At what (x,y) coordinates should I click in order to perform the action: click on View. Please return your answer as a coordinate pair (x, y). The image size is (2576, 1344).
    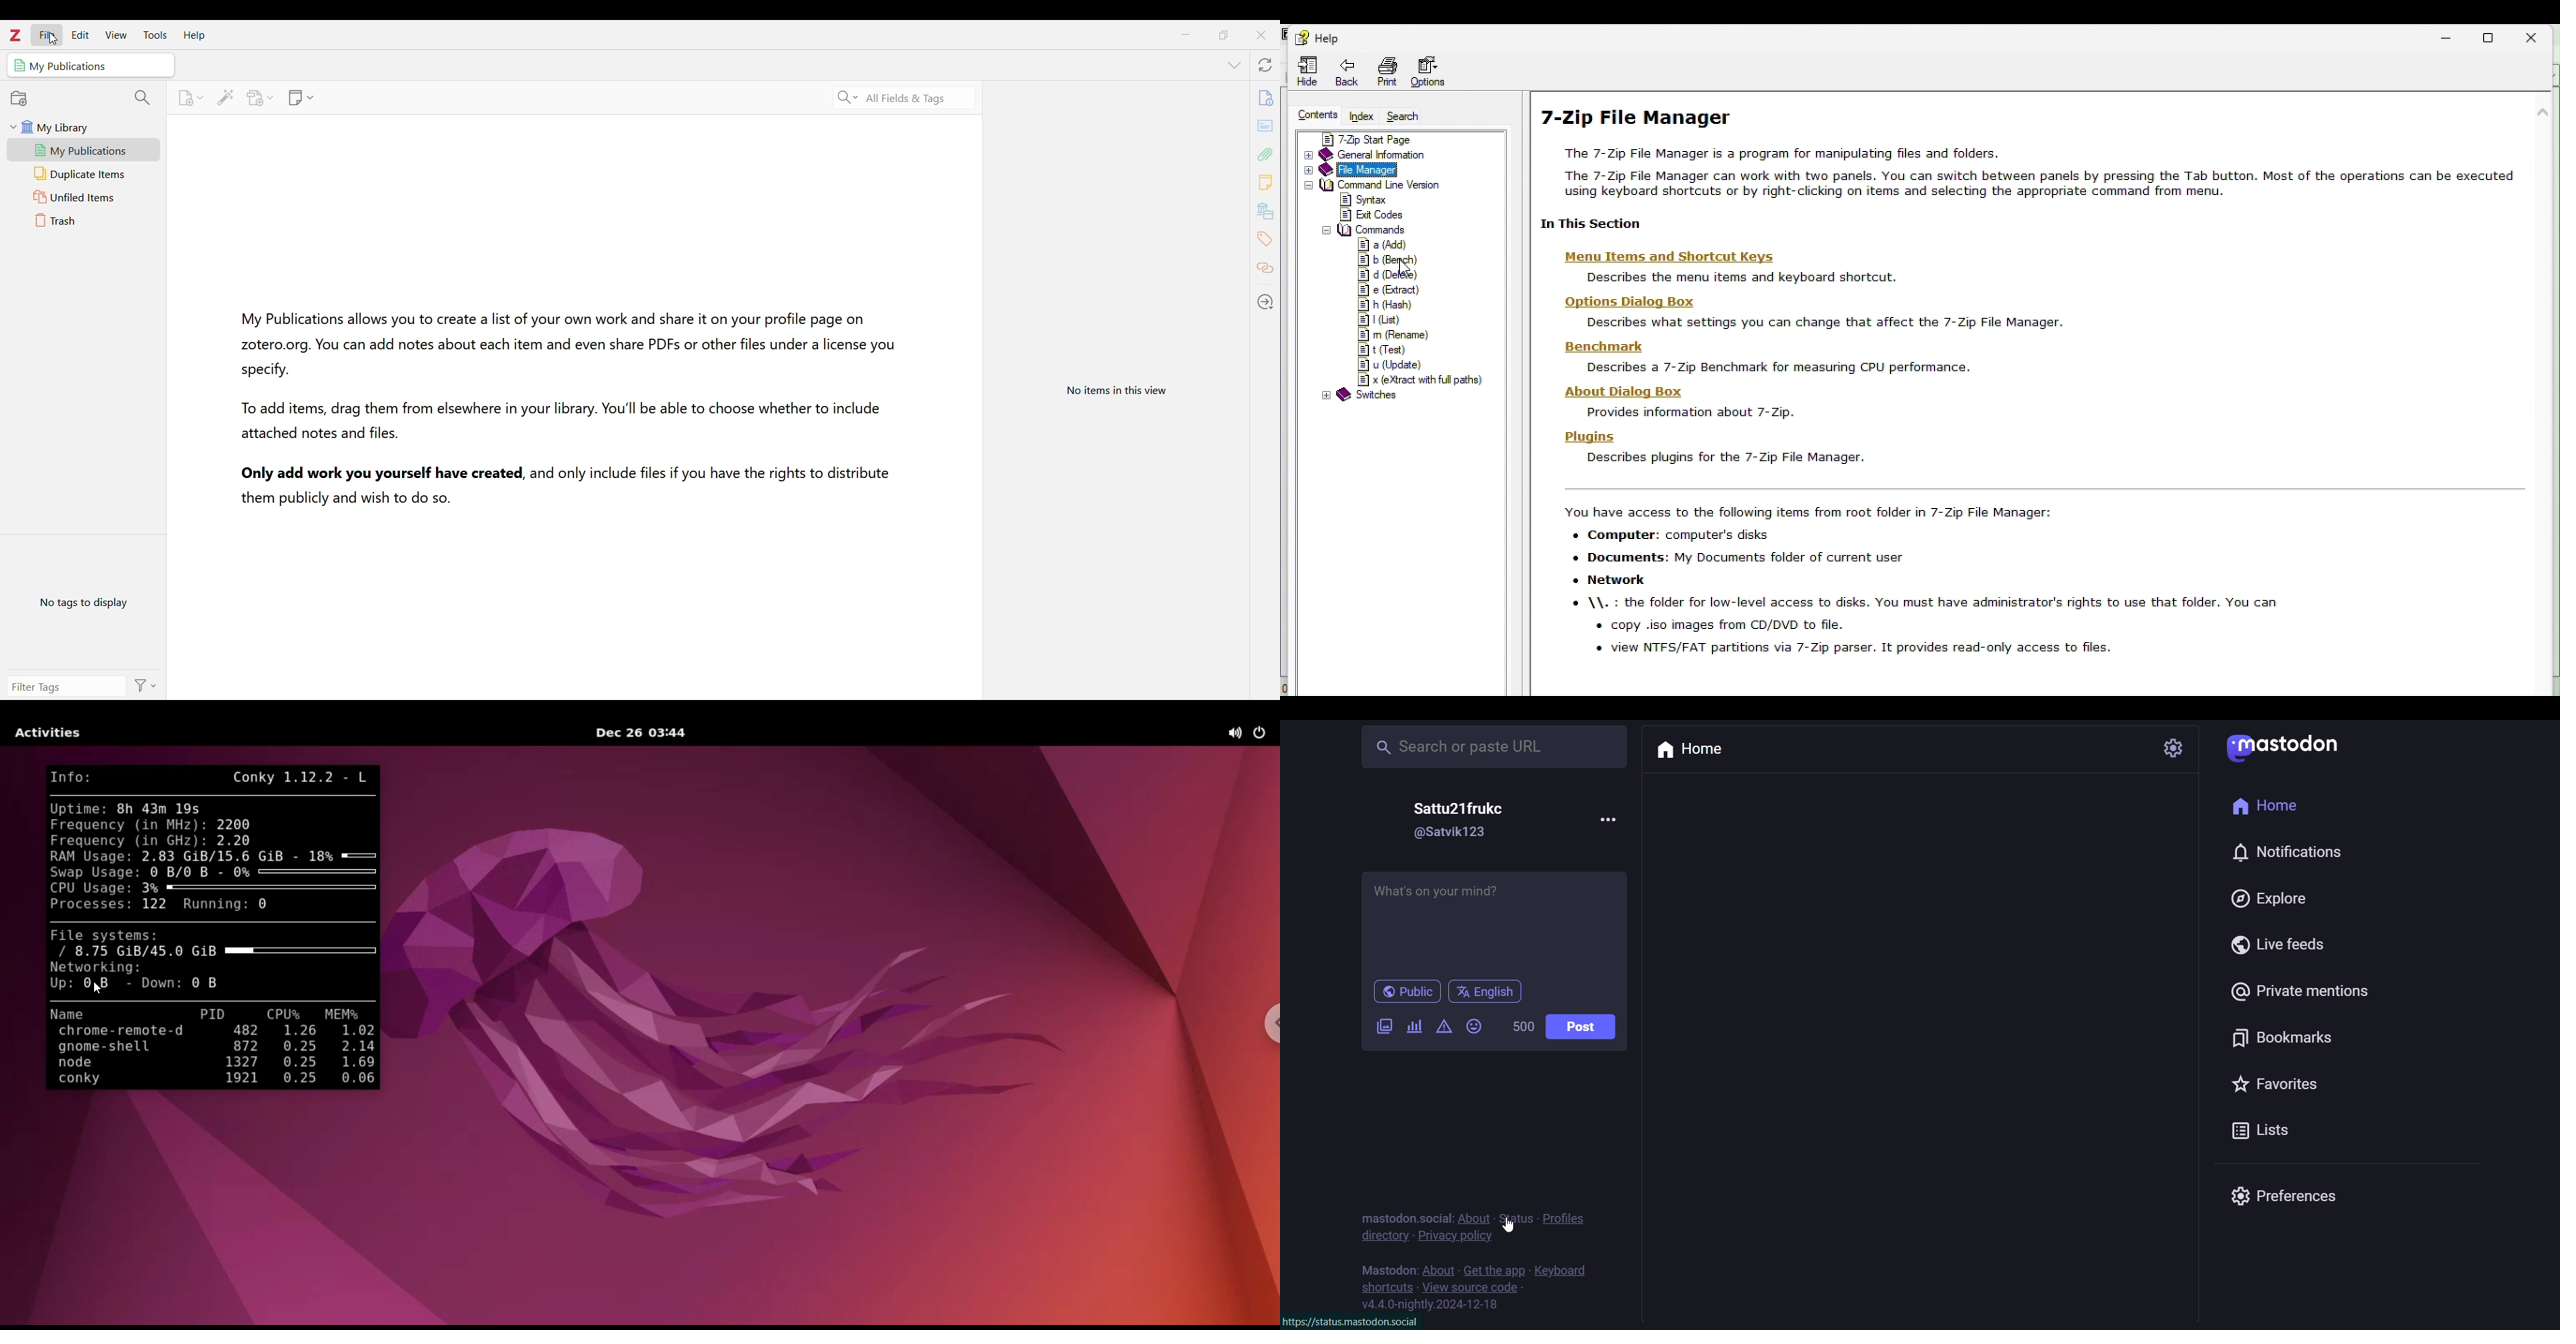
    Looking at the image, I should click on (116, 35).